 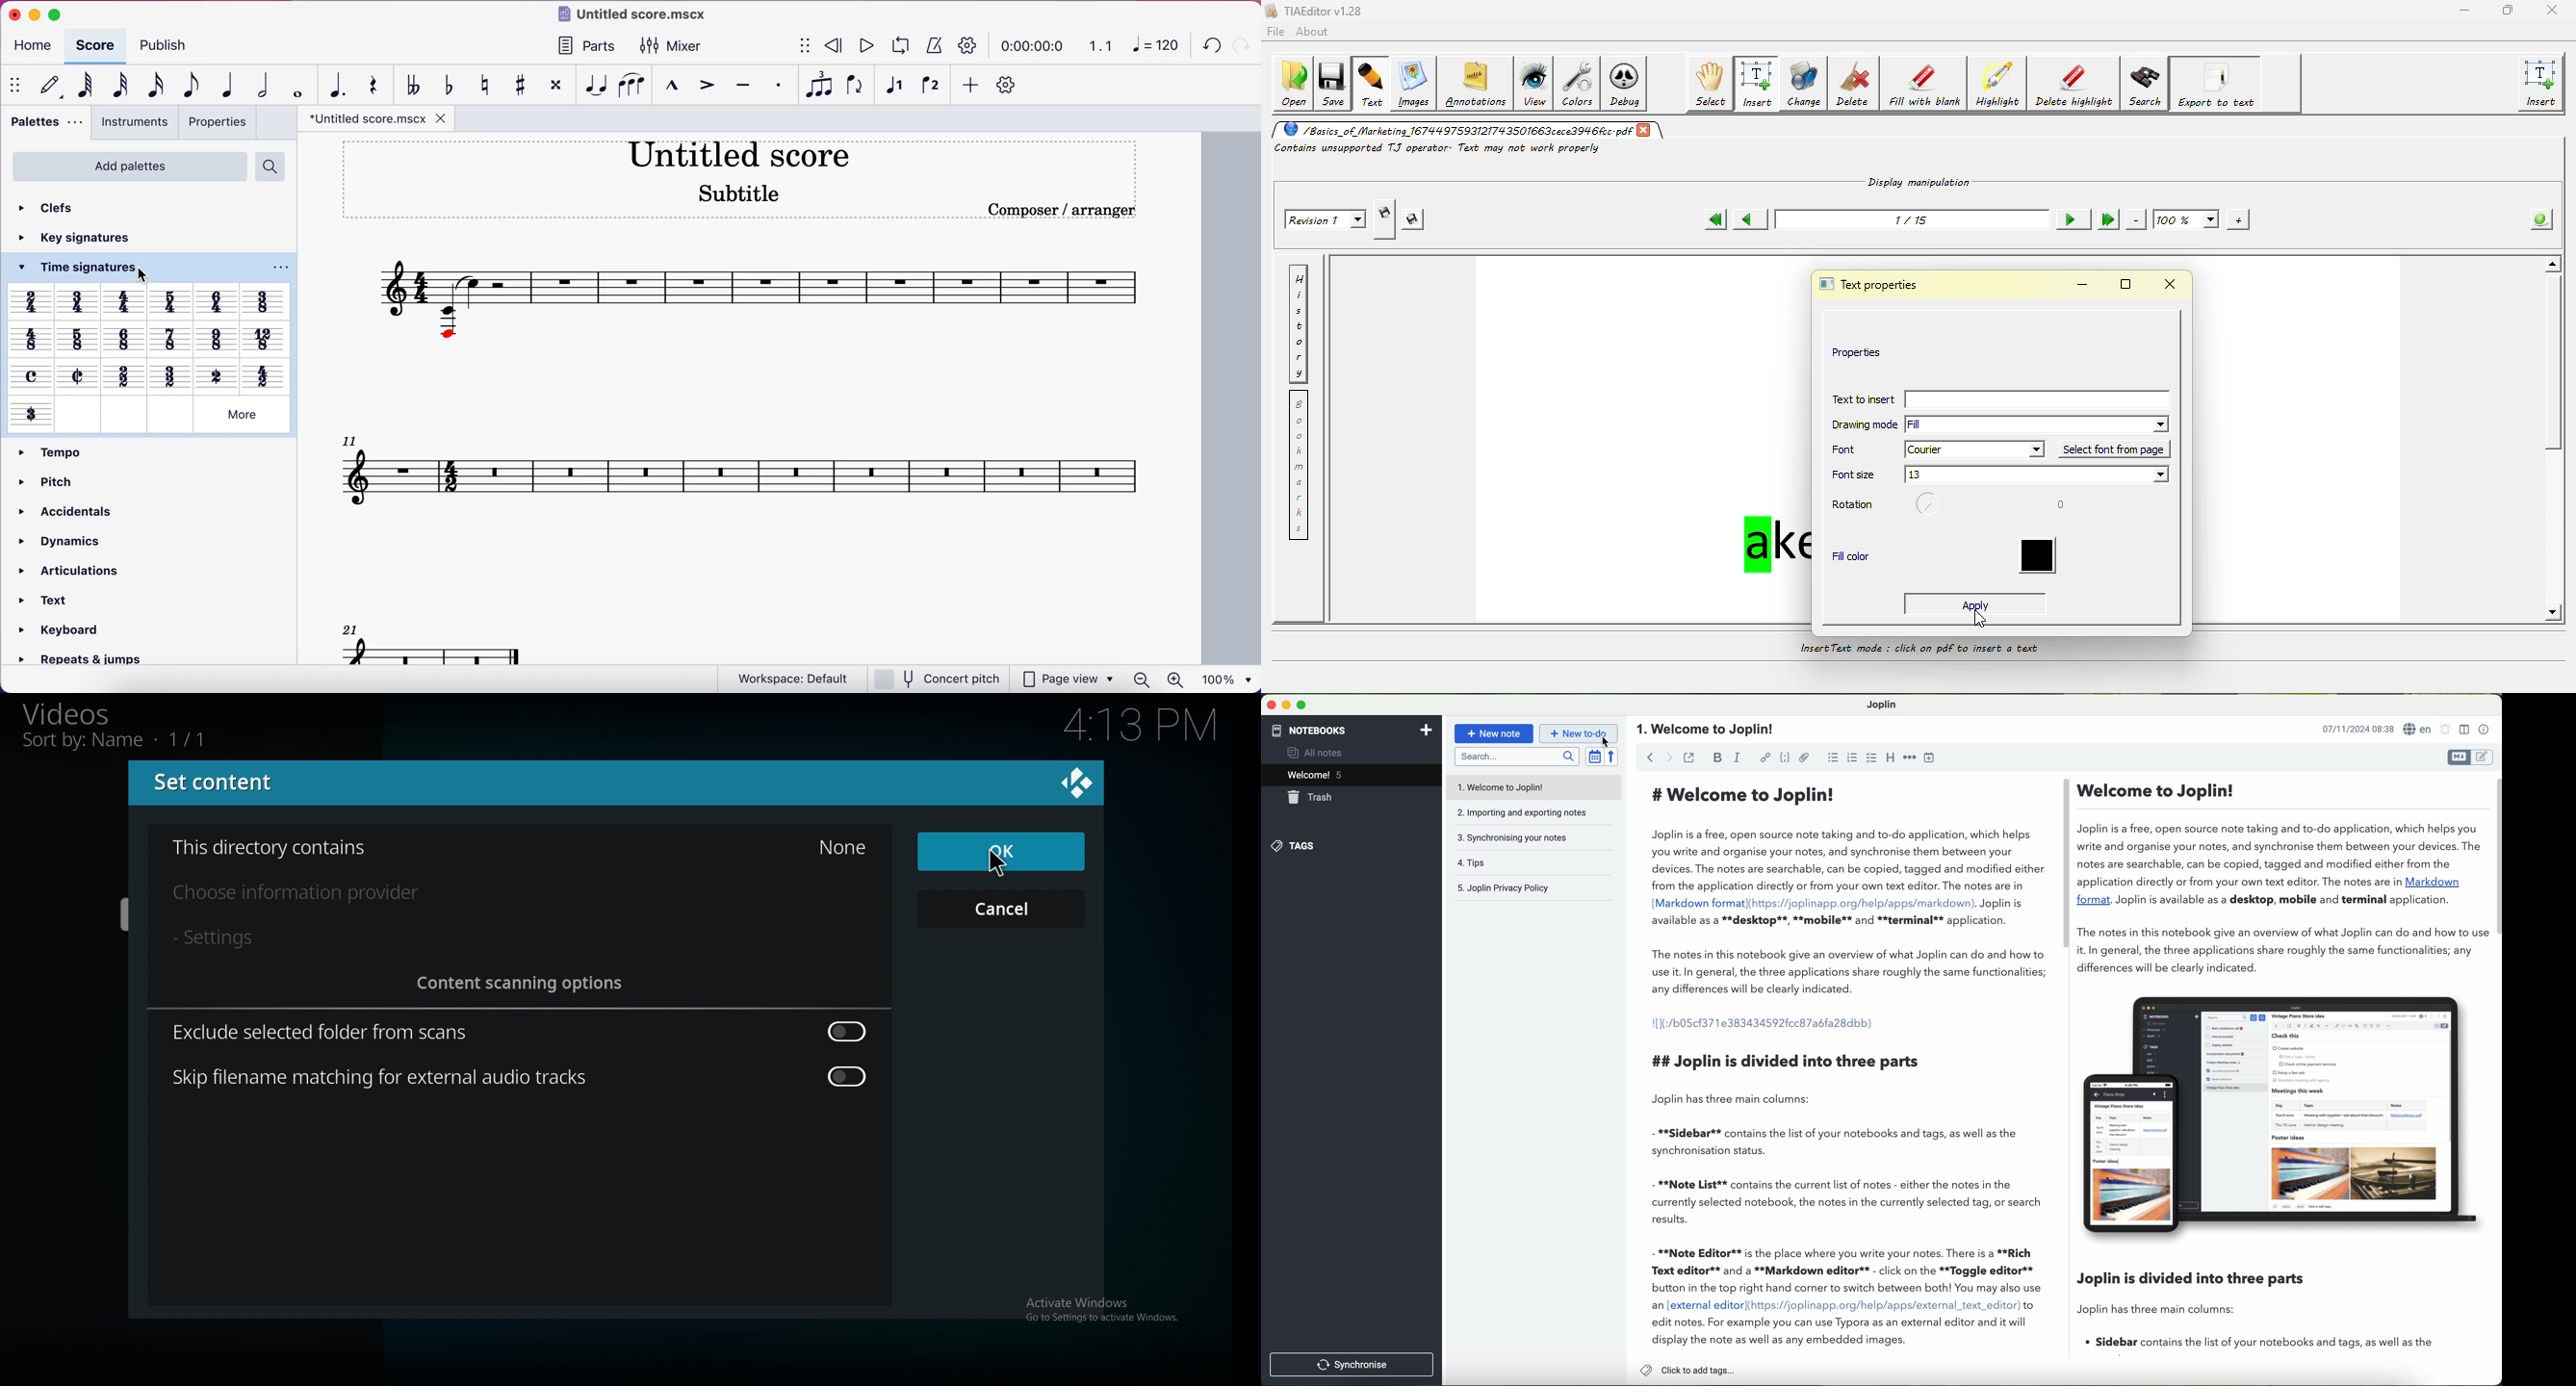 What do you see at coordinates (44, 482) in the screenshot?
I see `pitch` at bounding box center [44, 482].